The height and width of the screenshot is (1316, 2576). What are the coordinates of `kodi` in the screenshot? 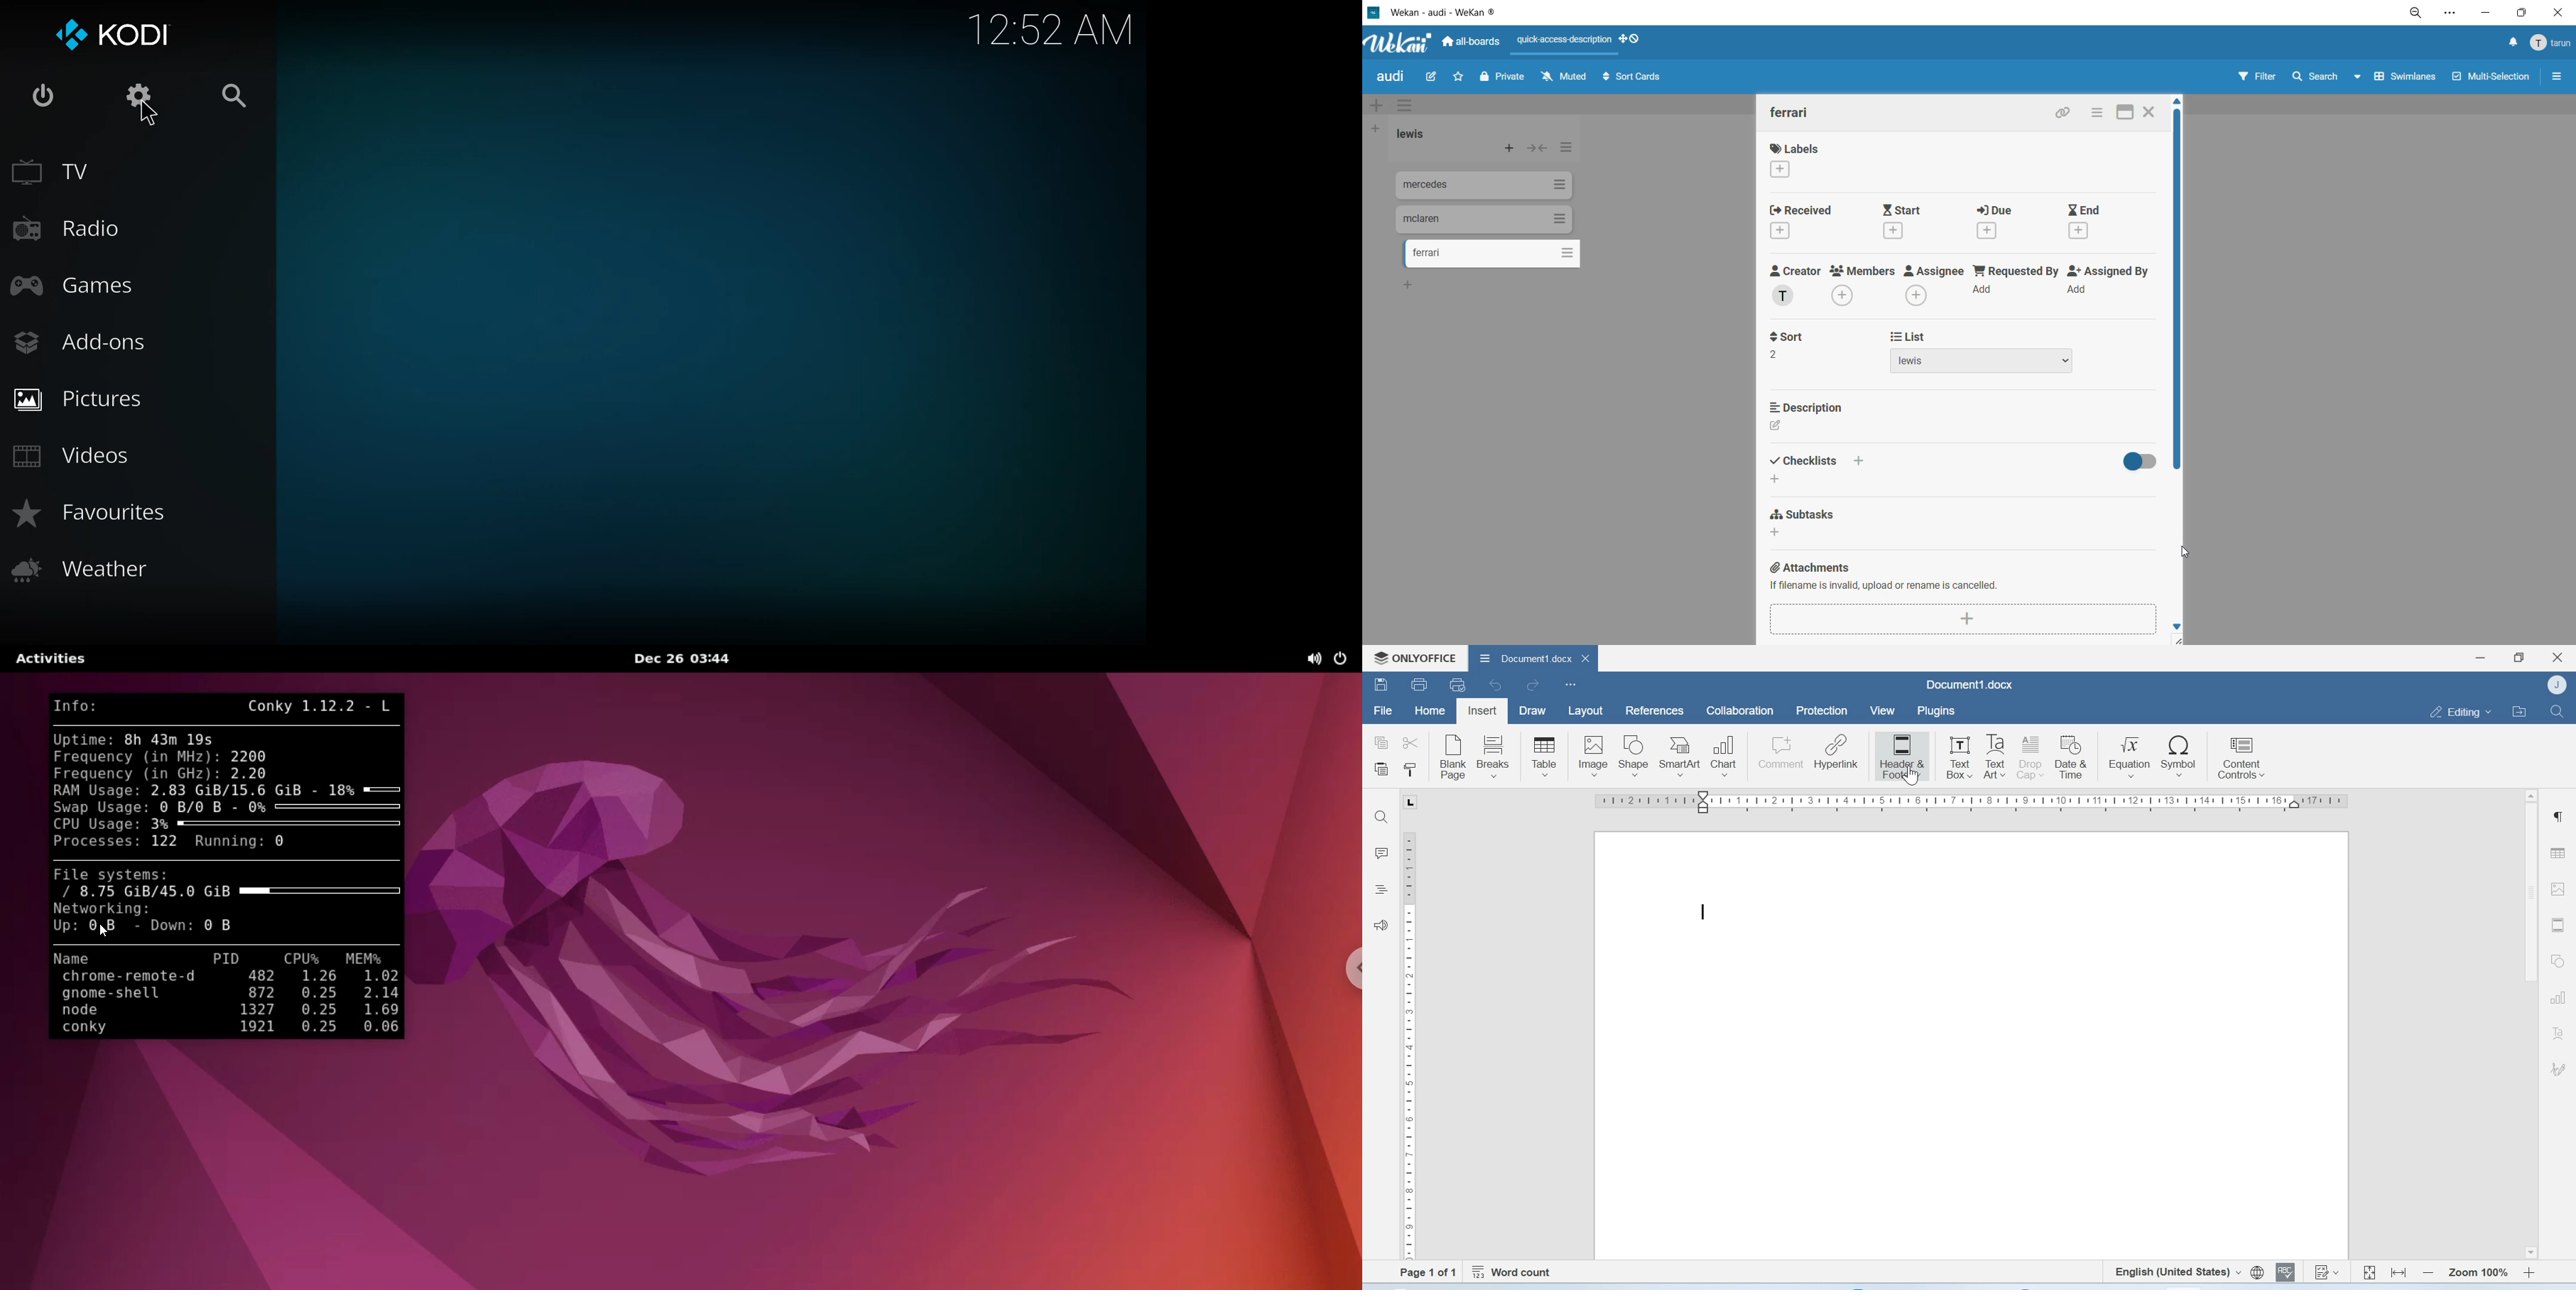 It's located at (140, 33).